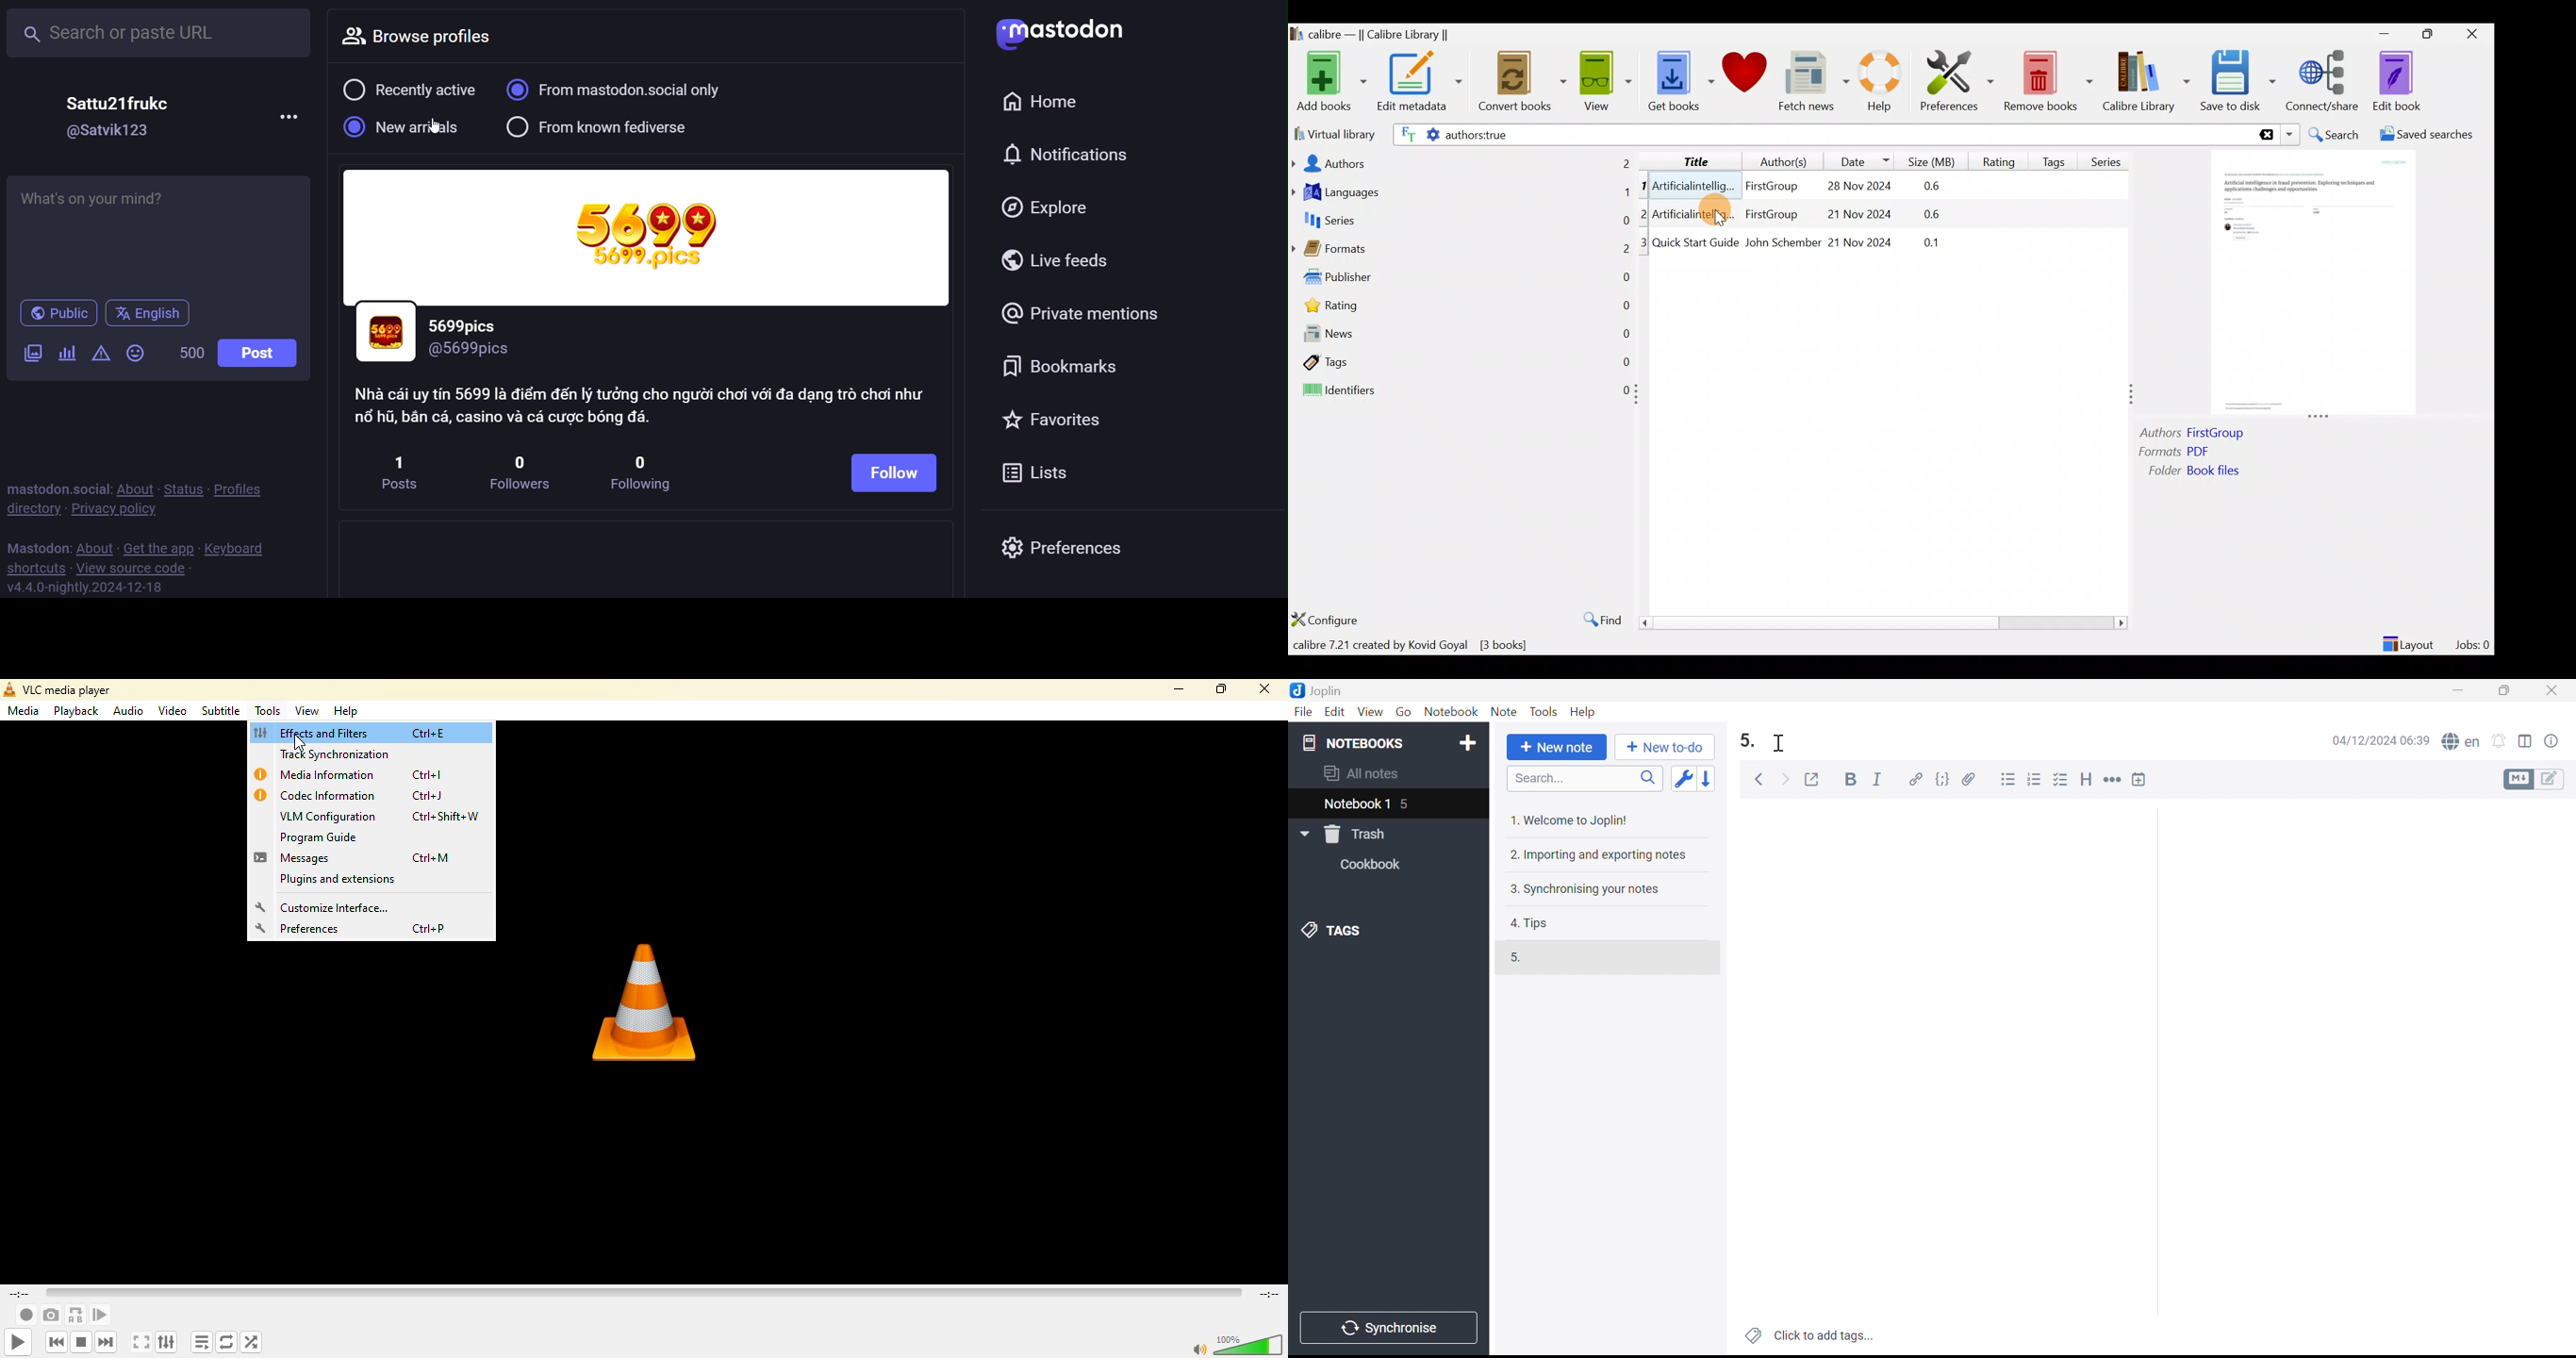 Image resolution: width=2576 pixels, height=1372 pixels. Describe the element at coordinates (201, 1342) in the screenshot. I see `toggle playlist` at that location.